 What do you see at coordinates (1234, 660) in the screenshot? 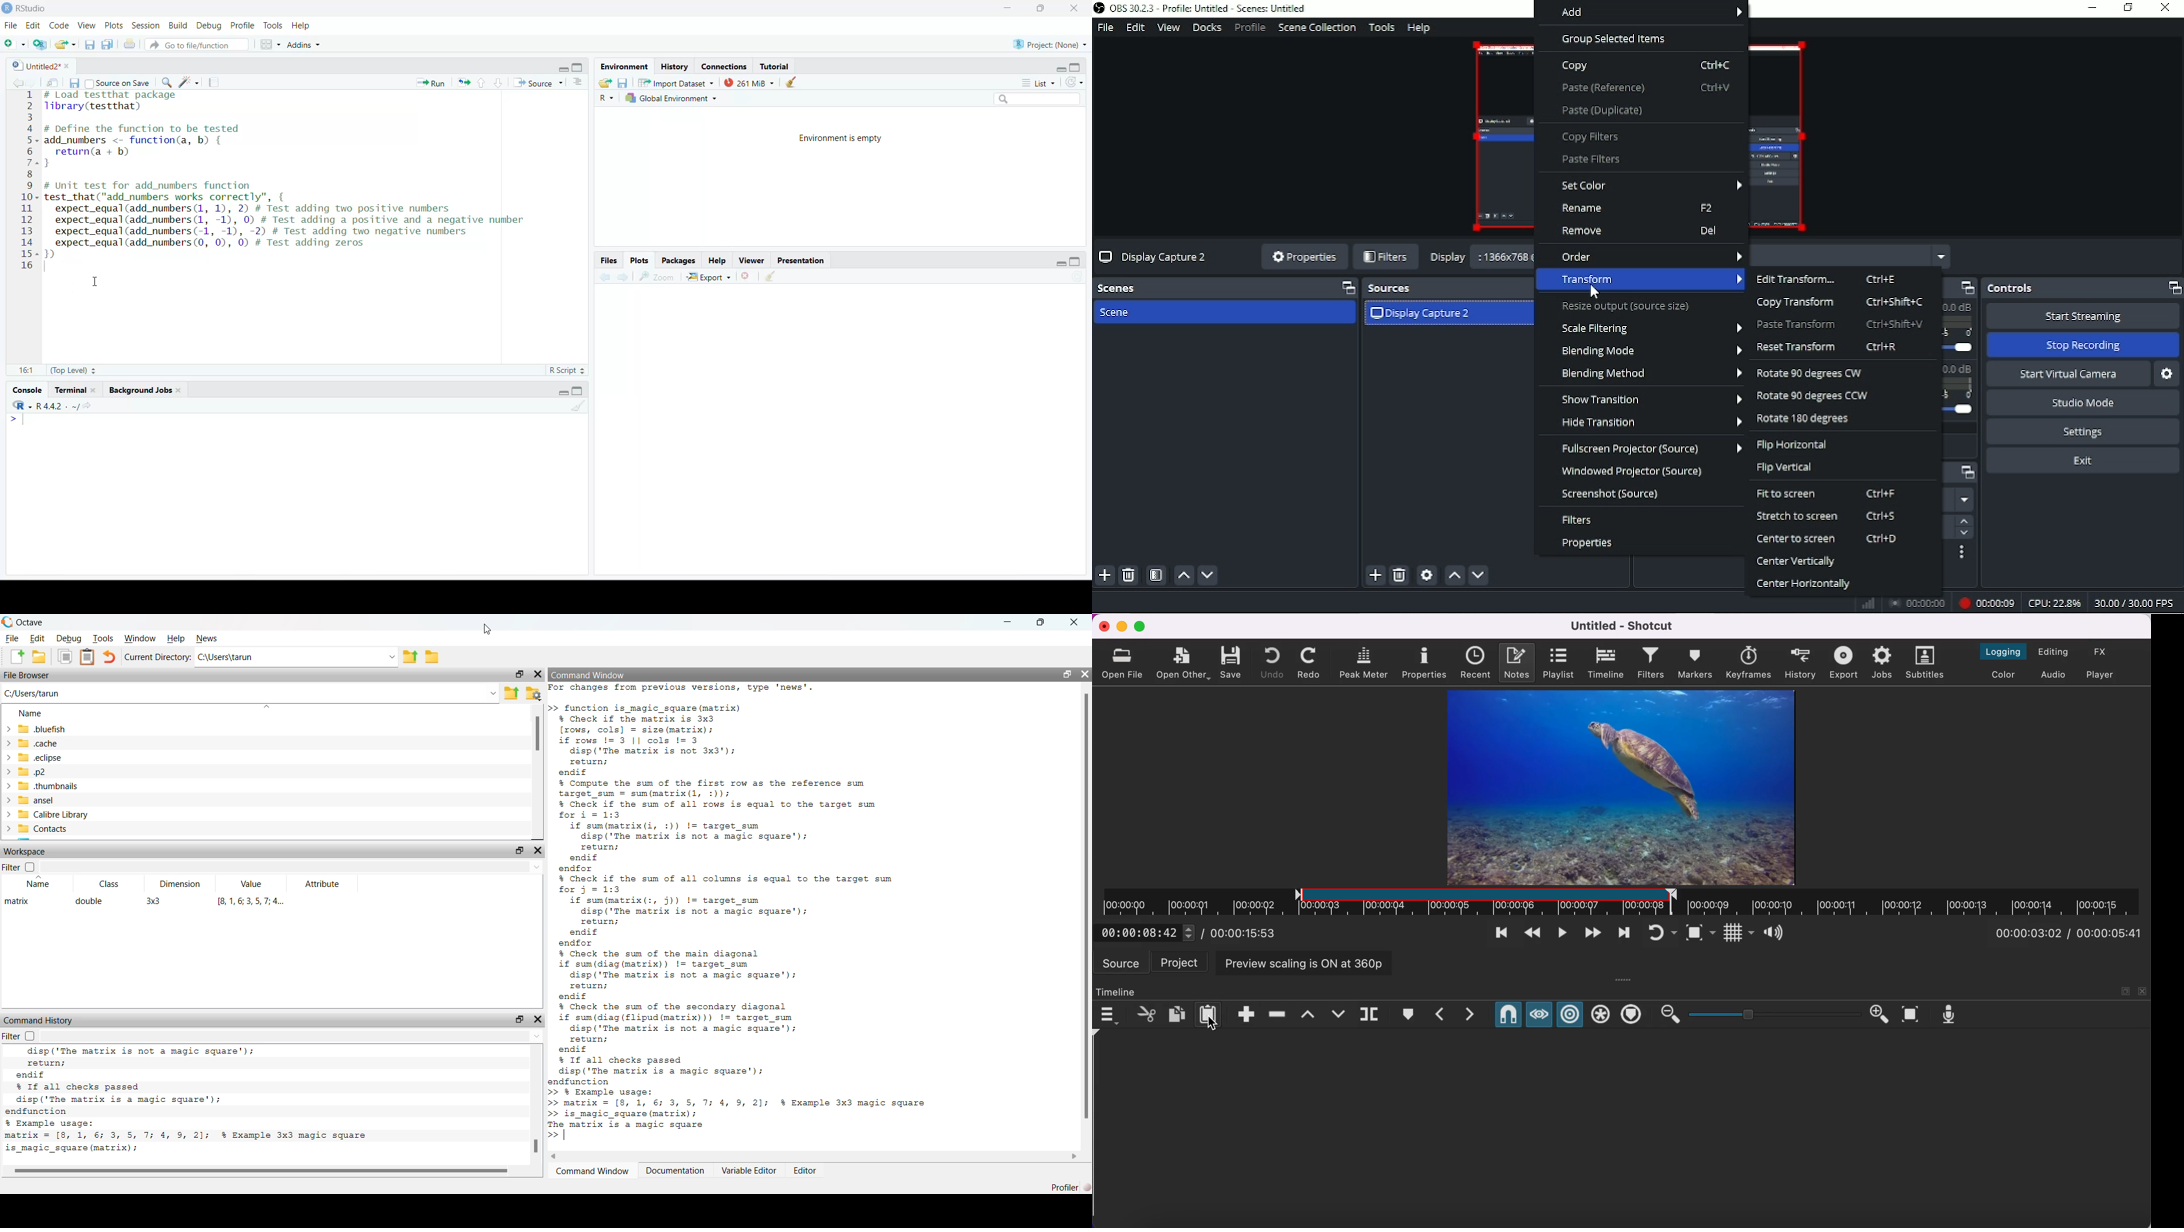
I see `save` at bounding box center [1234, 660].